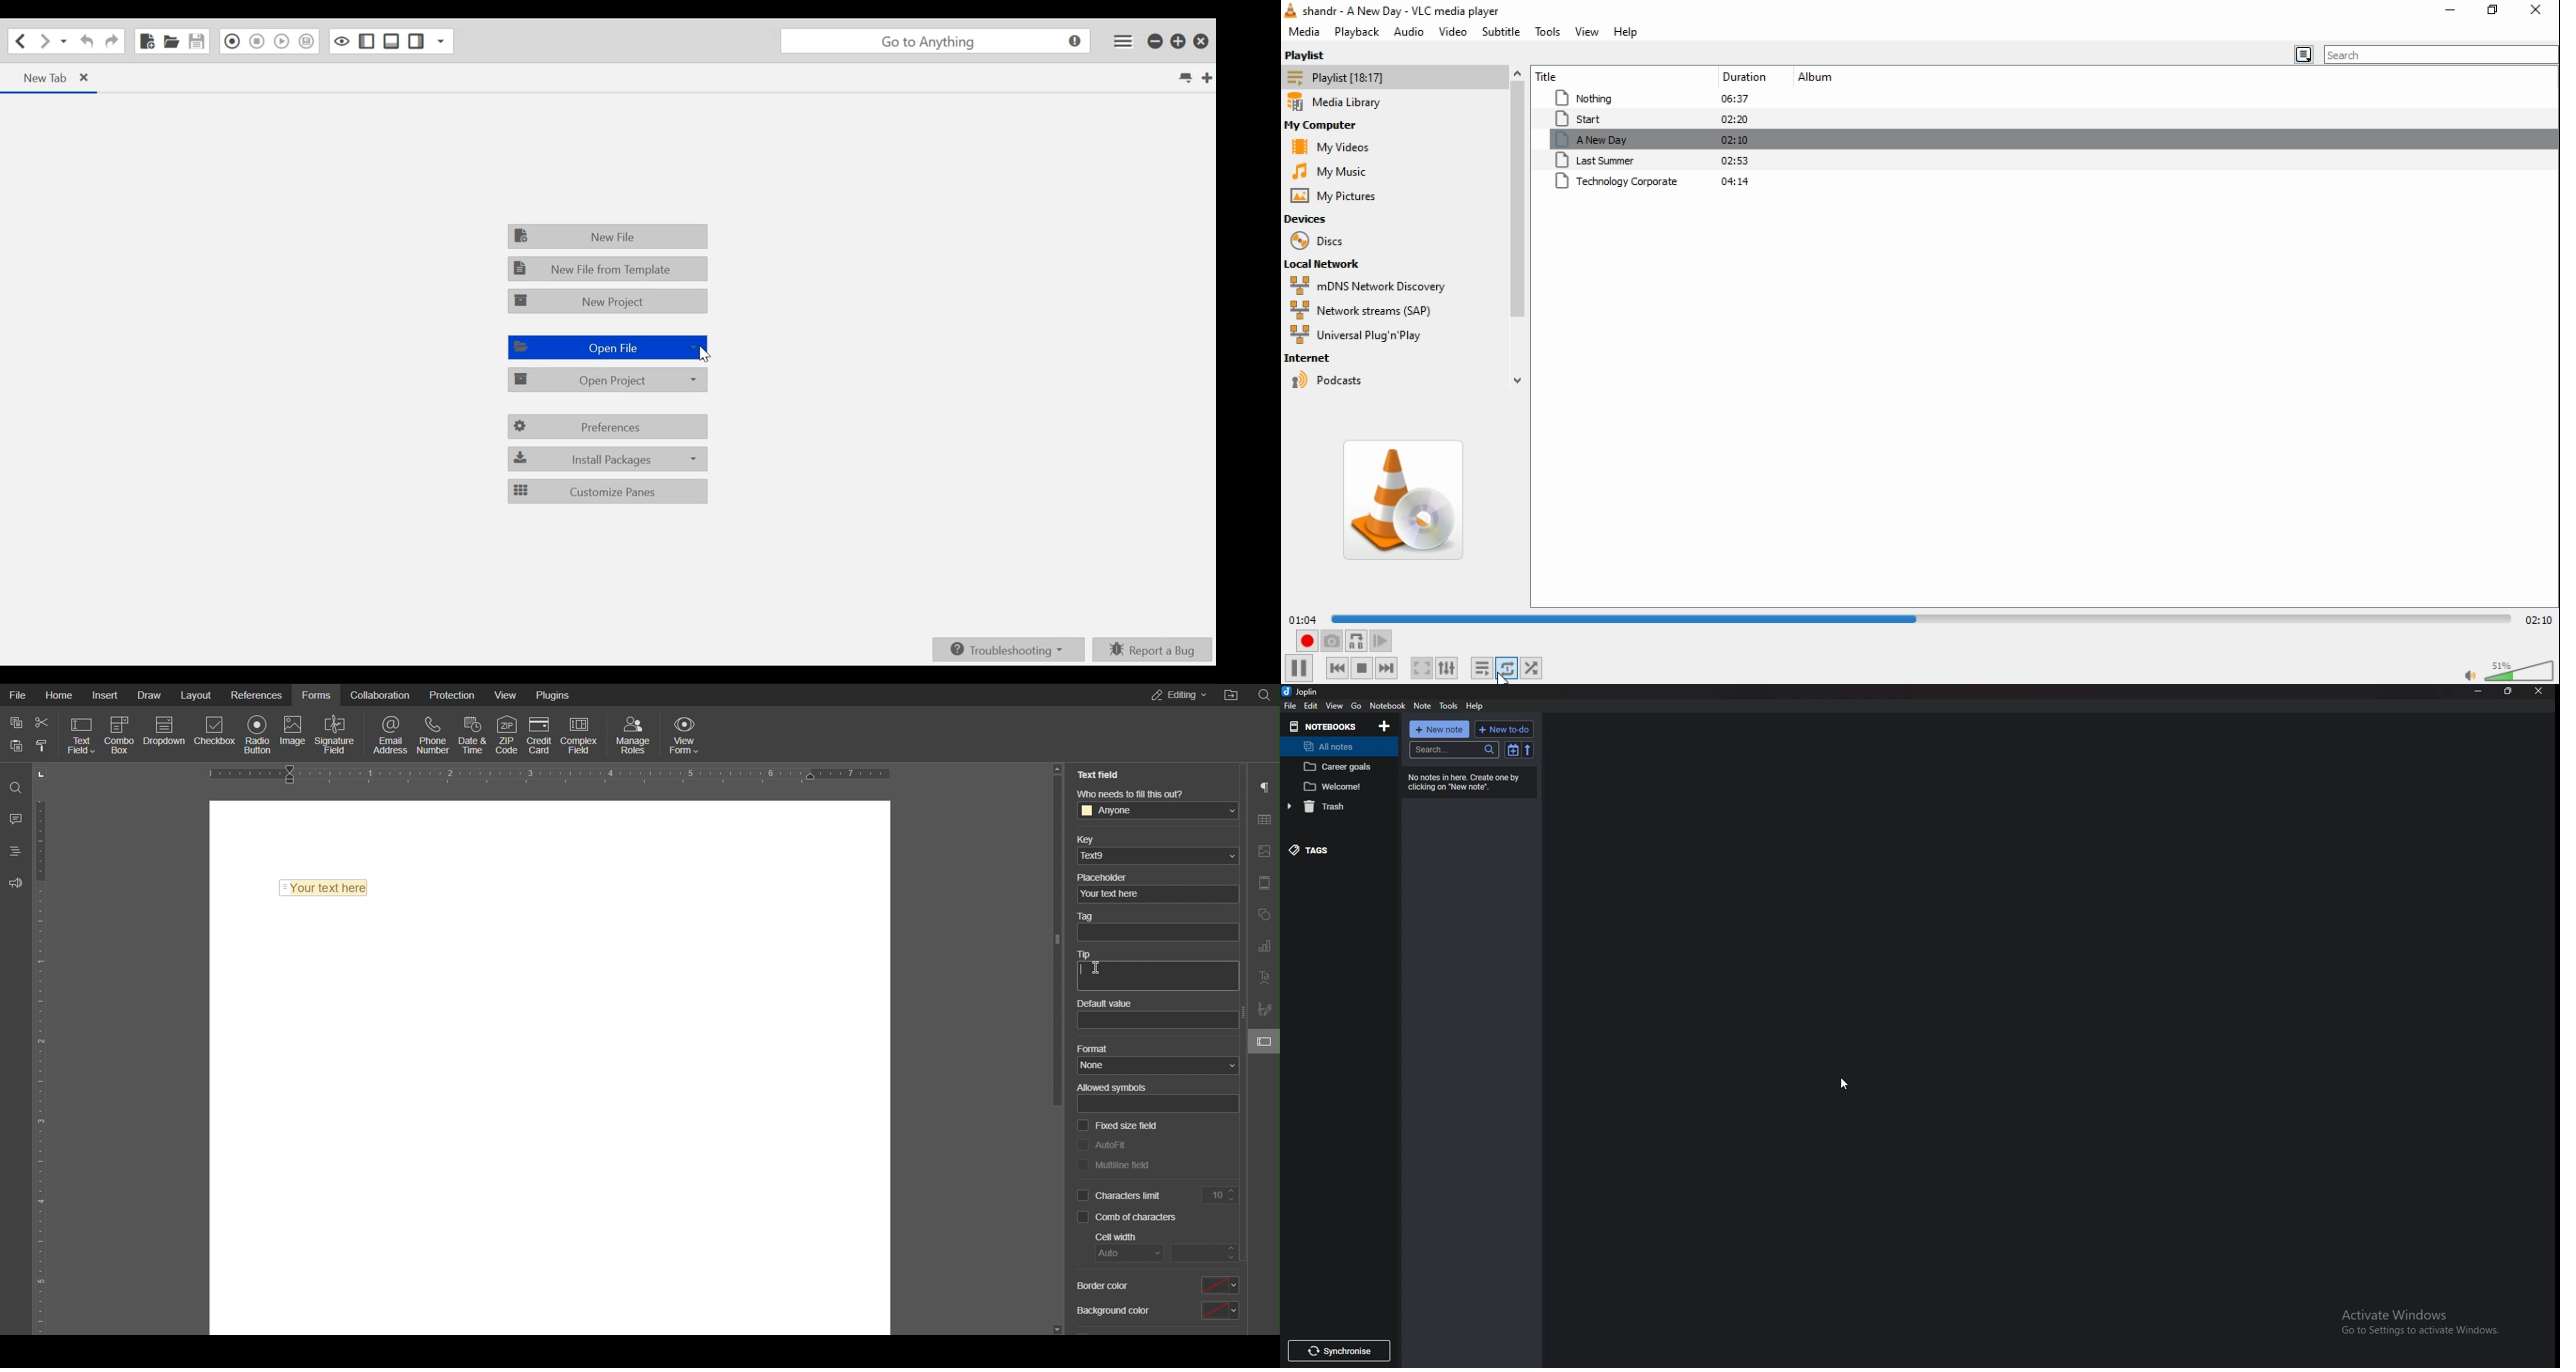 The width and height of the screenshot is (2576, 1372). Describe the element at coordinates (17, 746) in the screenshot. I see `paste` at that location.